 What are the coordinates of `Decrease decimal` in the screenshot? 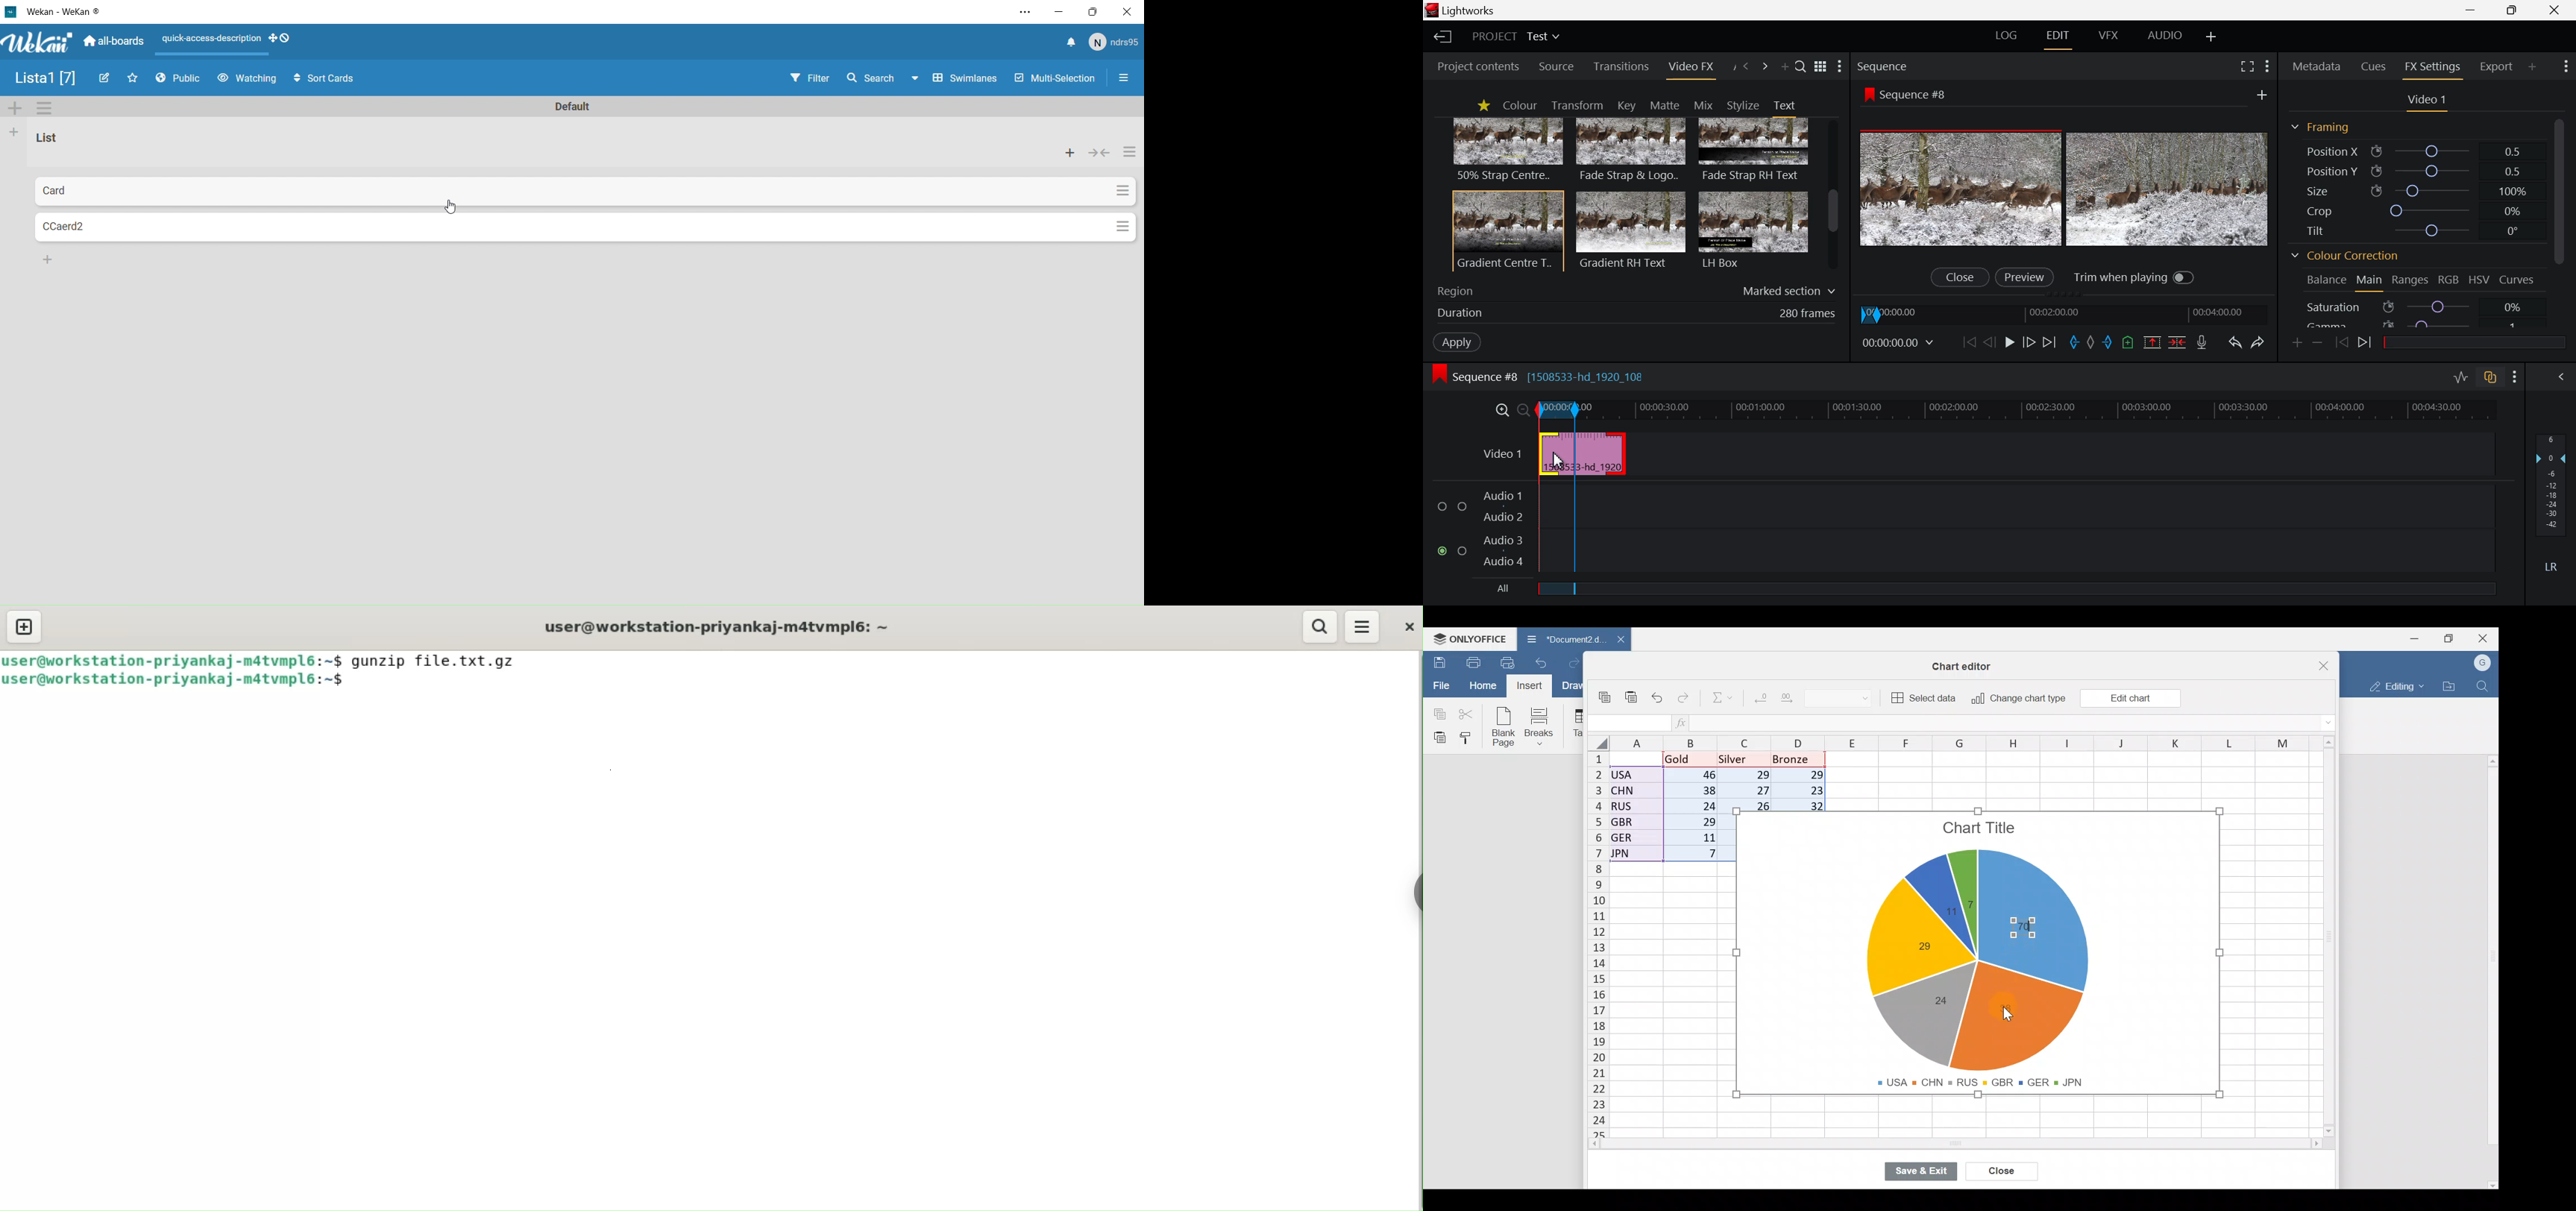 It's located at (1760, 695).